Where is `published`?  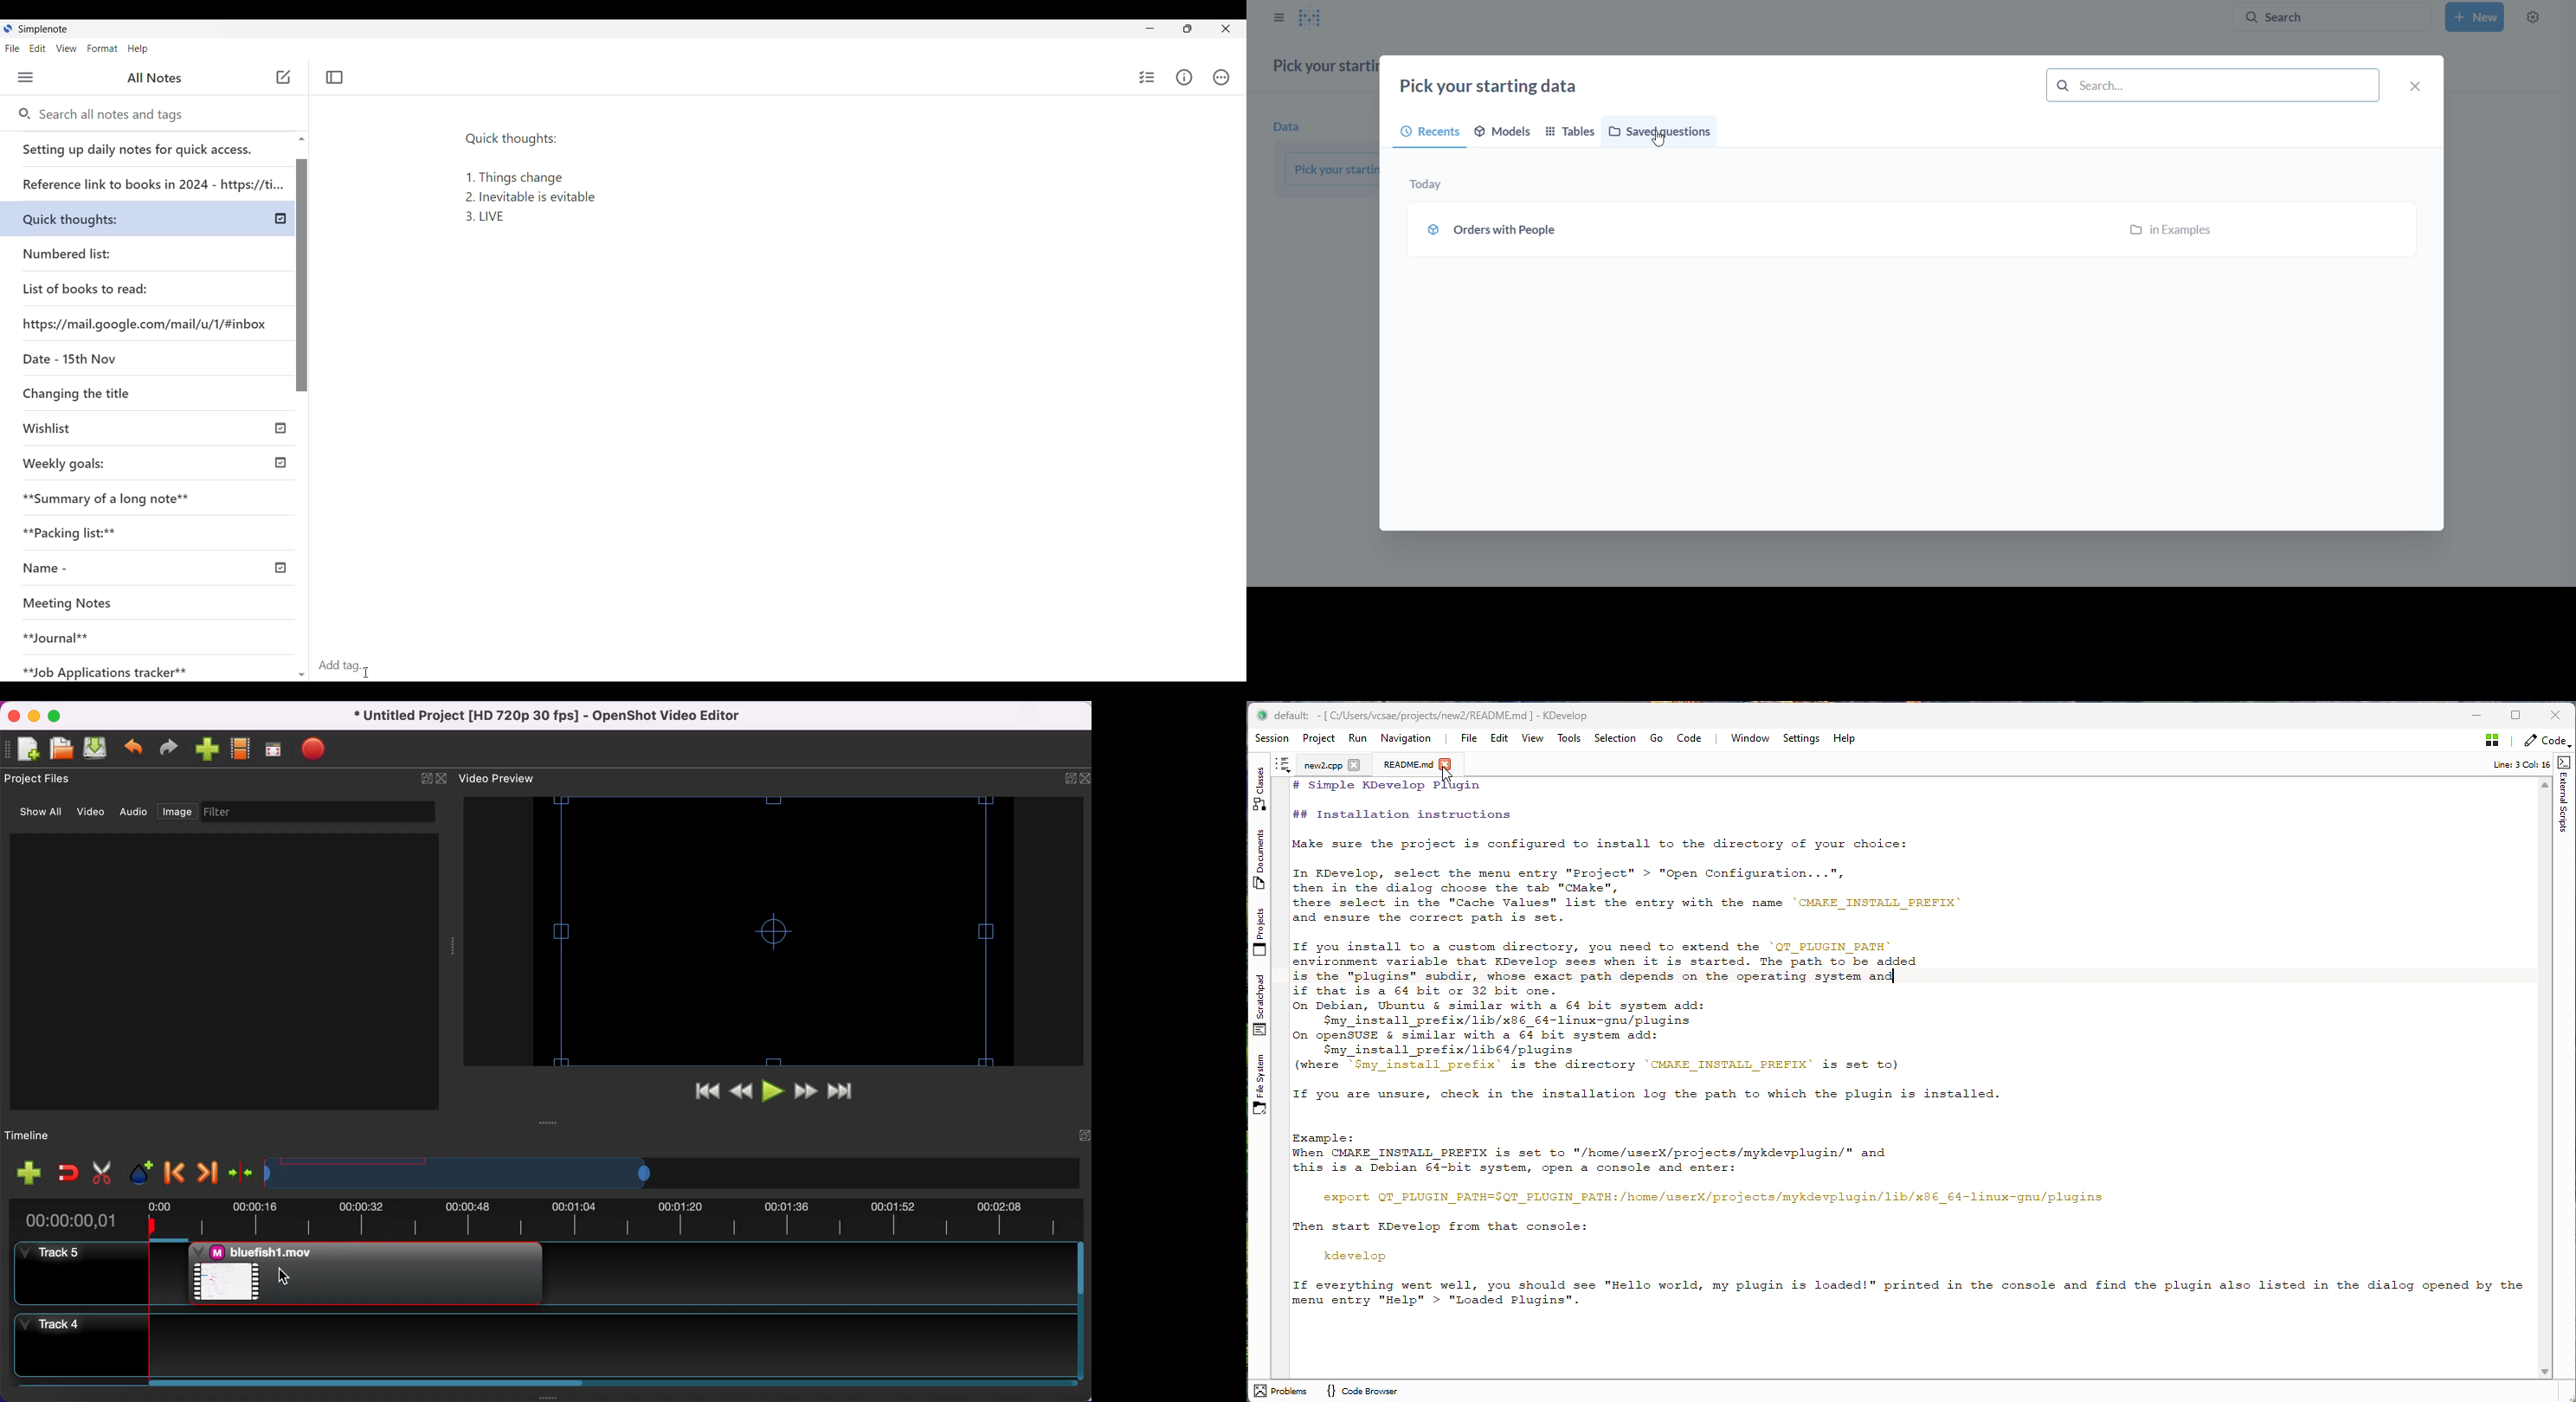 published is located at coordinates (280, 426).